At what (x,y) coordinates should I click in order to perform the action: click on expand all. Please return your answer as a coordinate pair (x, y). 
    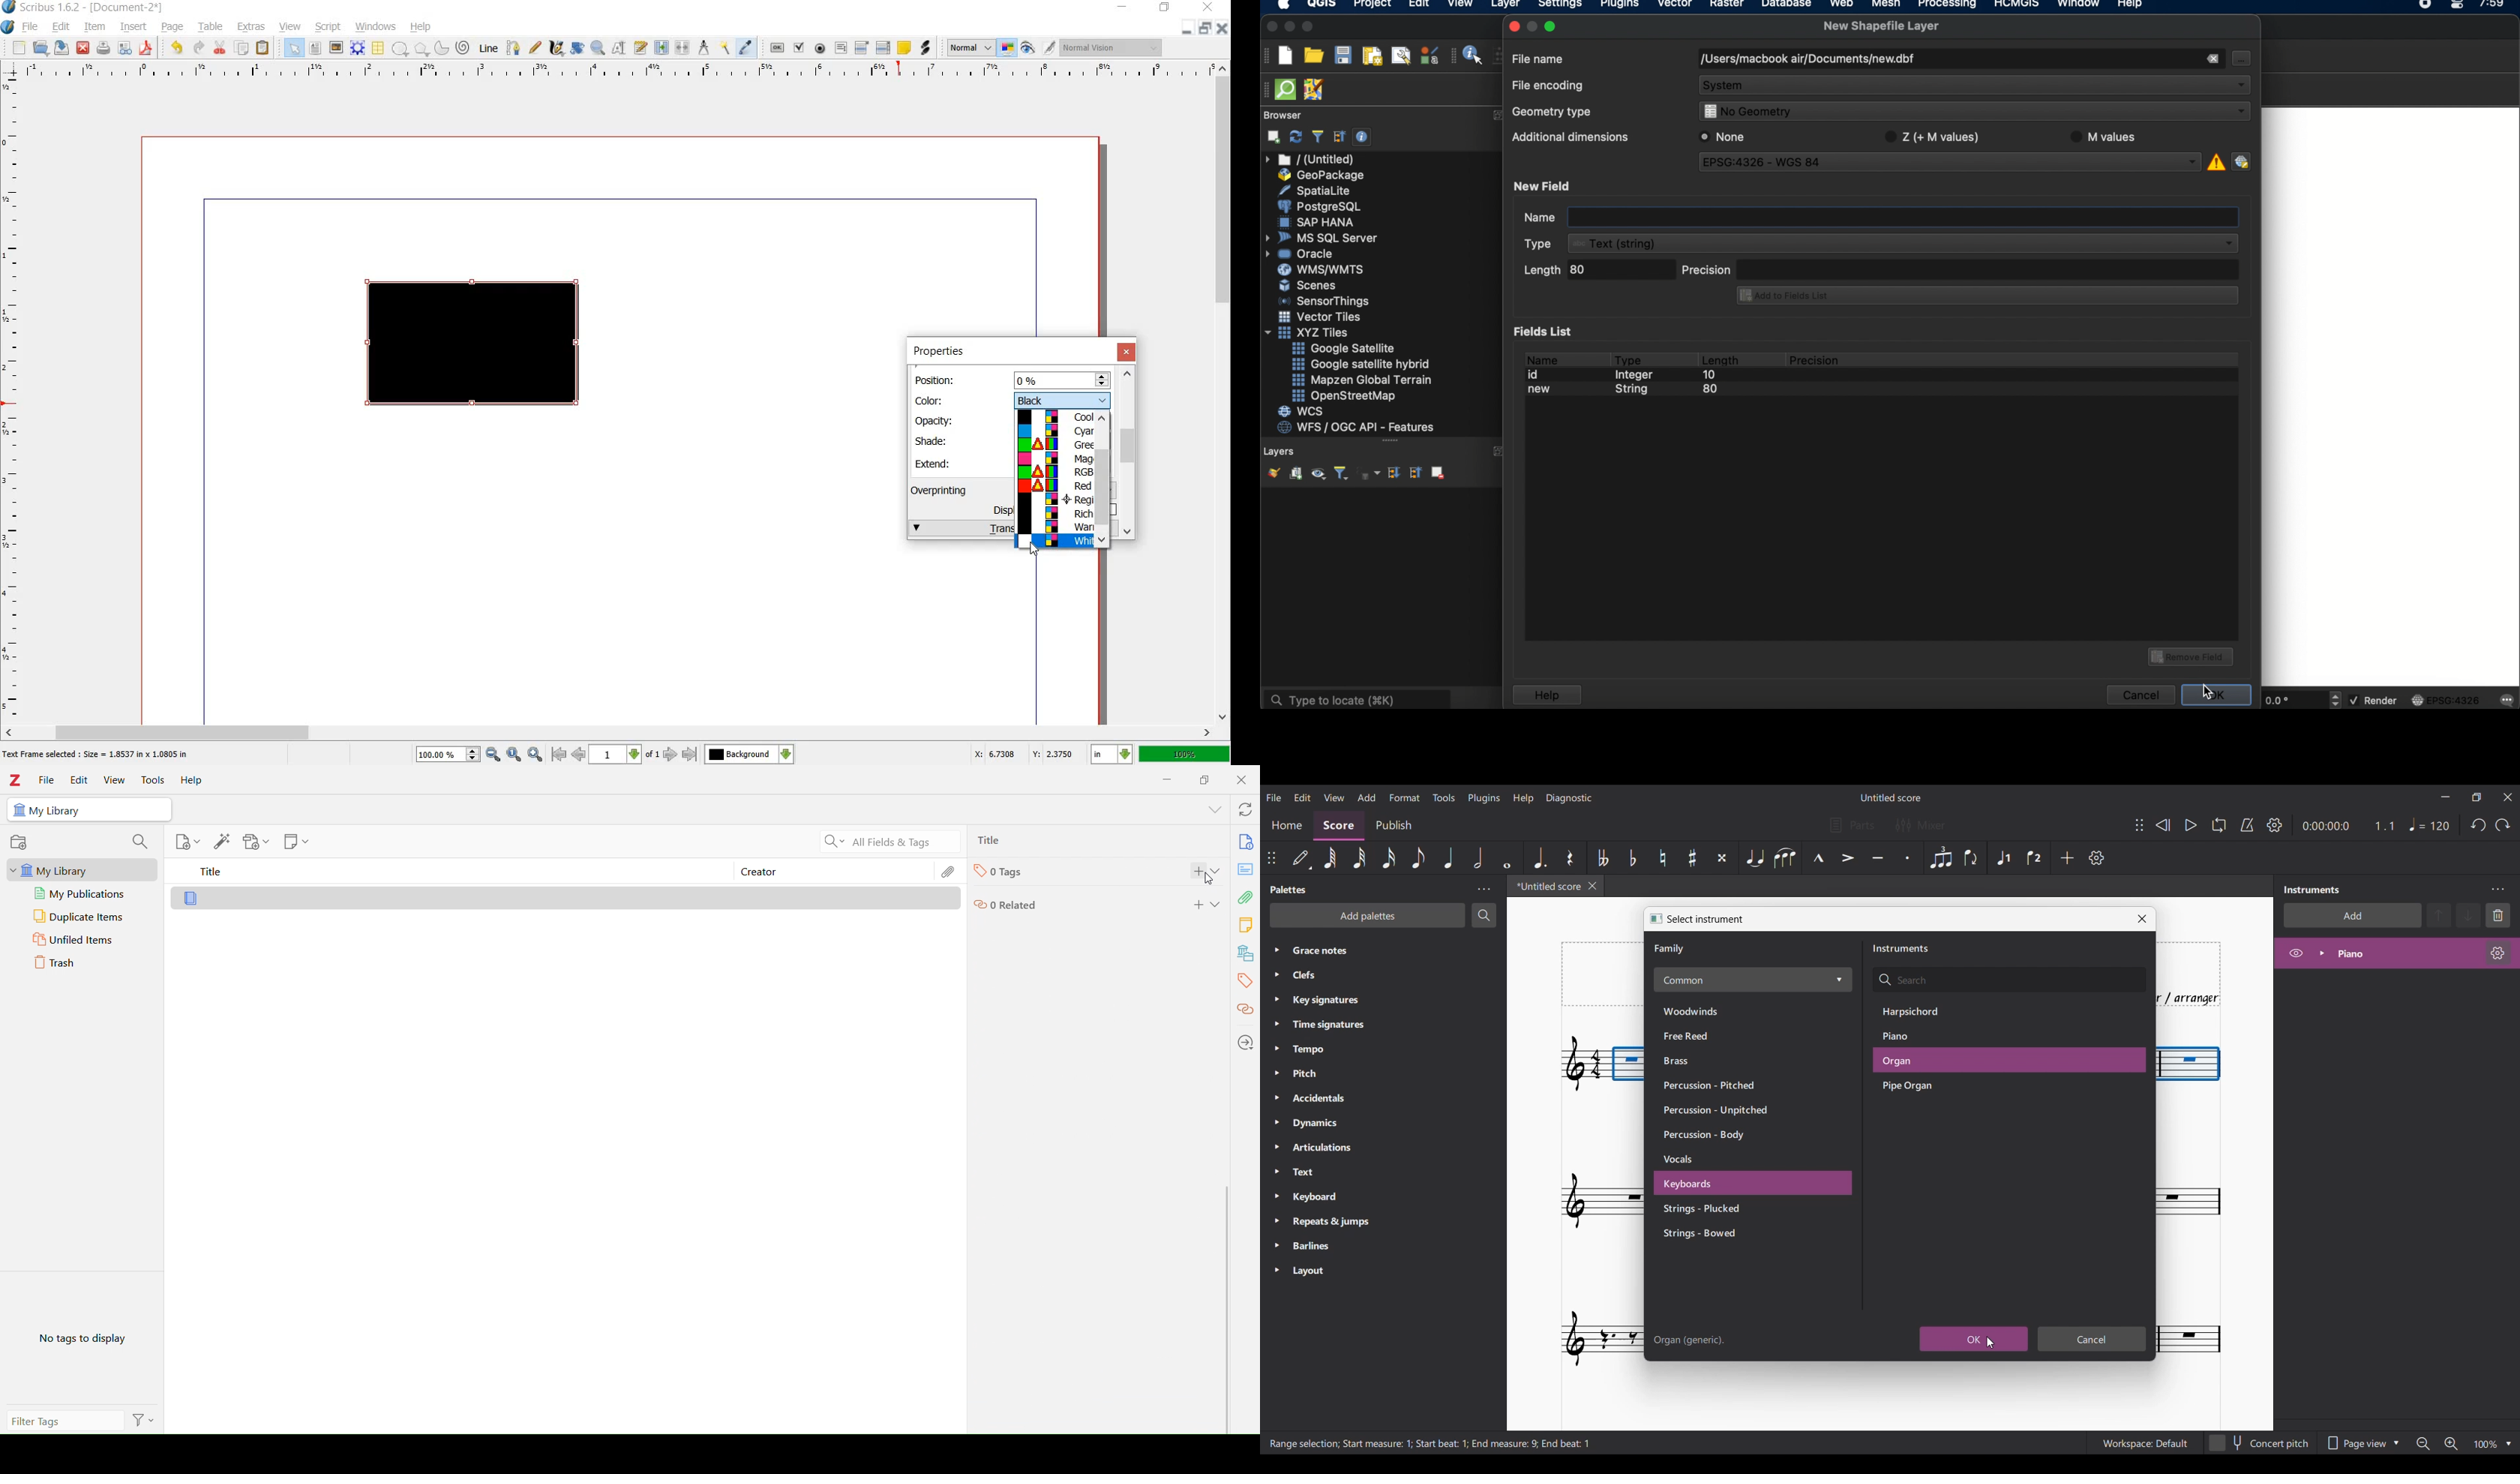
    Looking at the image, I should click on (1392, 473).